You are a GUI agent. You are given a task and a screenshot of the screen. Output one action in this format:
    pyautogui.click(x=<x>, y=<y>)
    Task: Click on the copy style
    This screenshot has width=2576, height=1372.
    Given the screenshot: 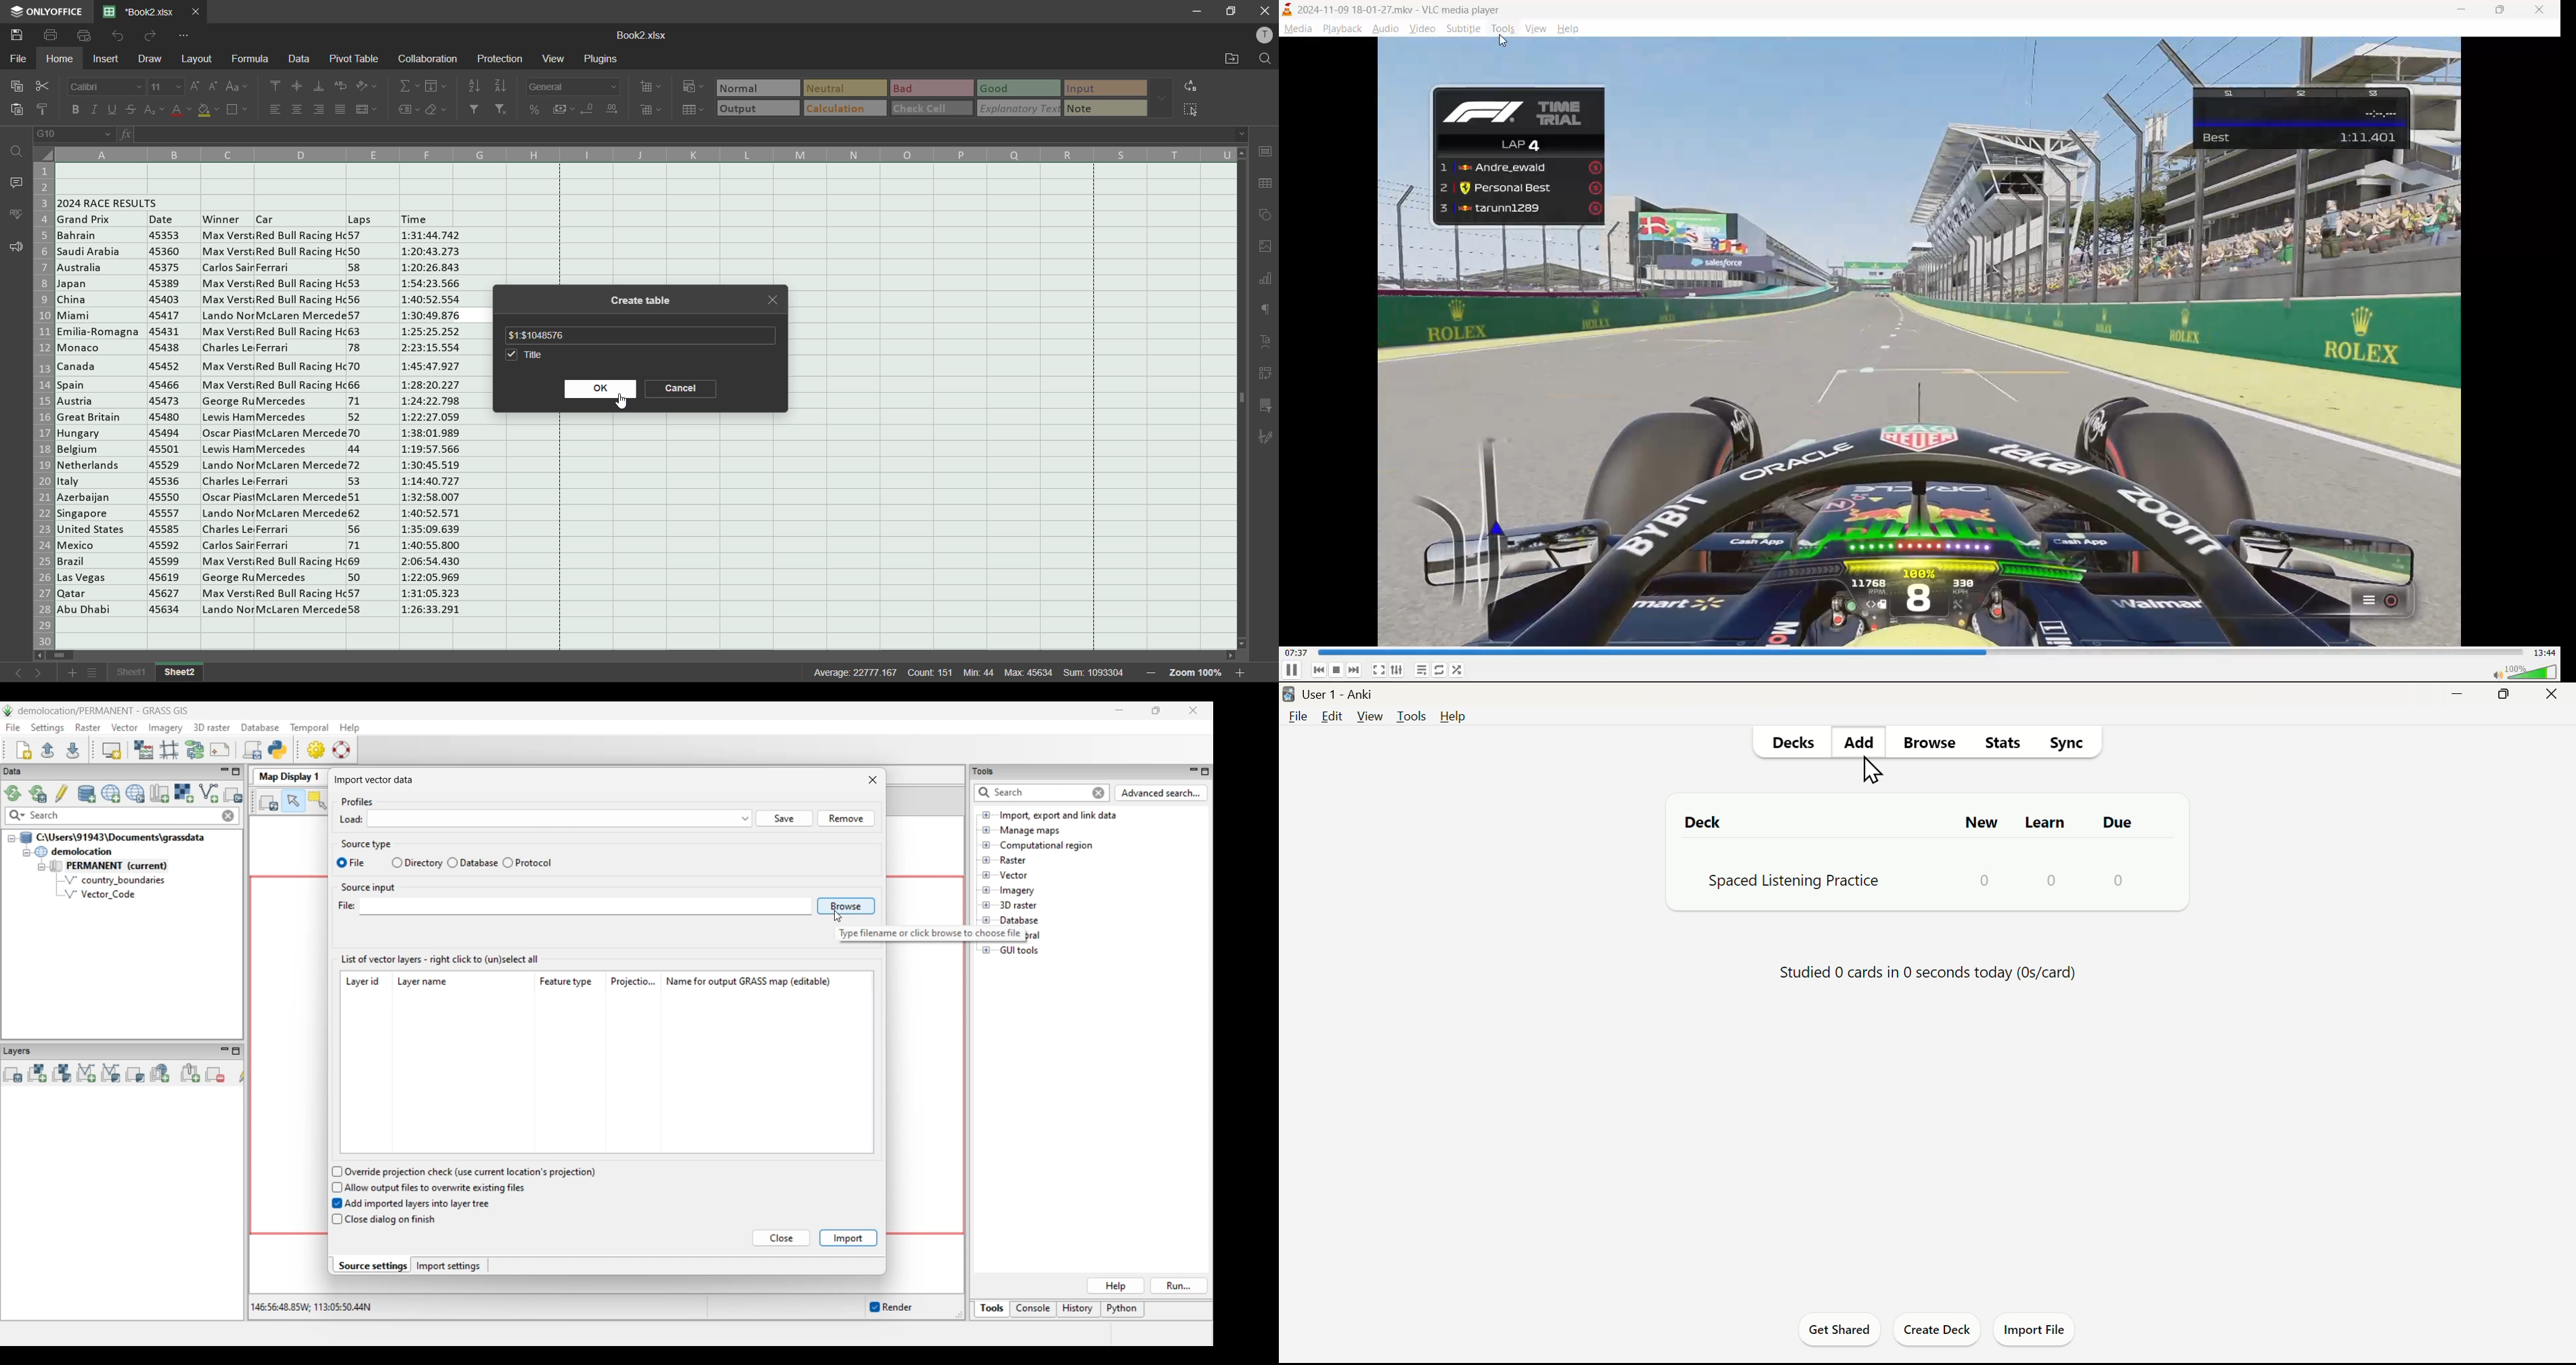 What is the action you would take?
    pyautogui.click(x=43, y=108)
    